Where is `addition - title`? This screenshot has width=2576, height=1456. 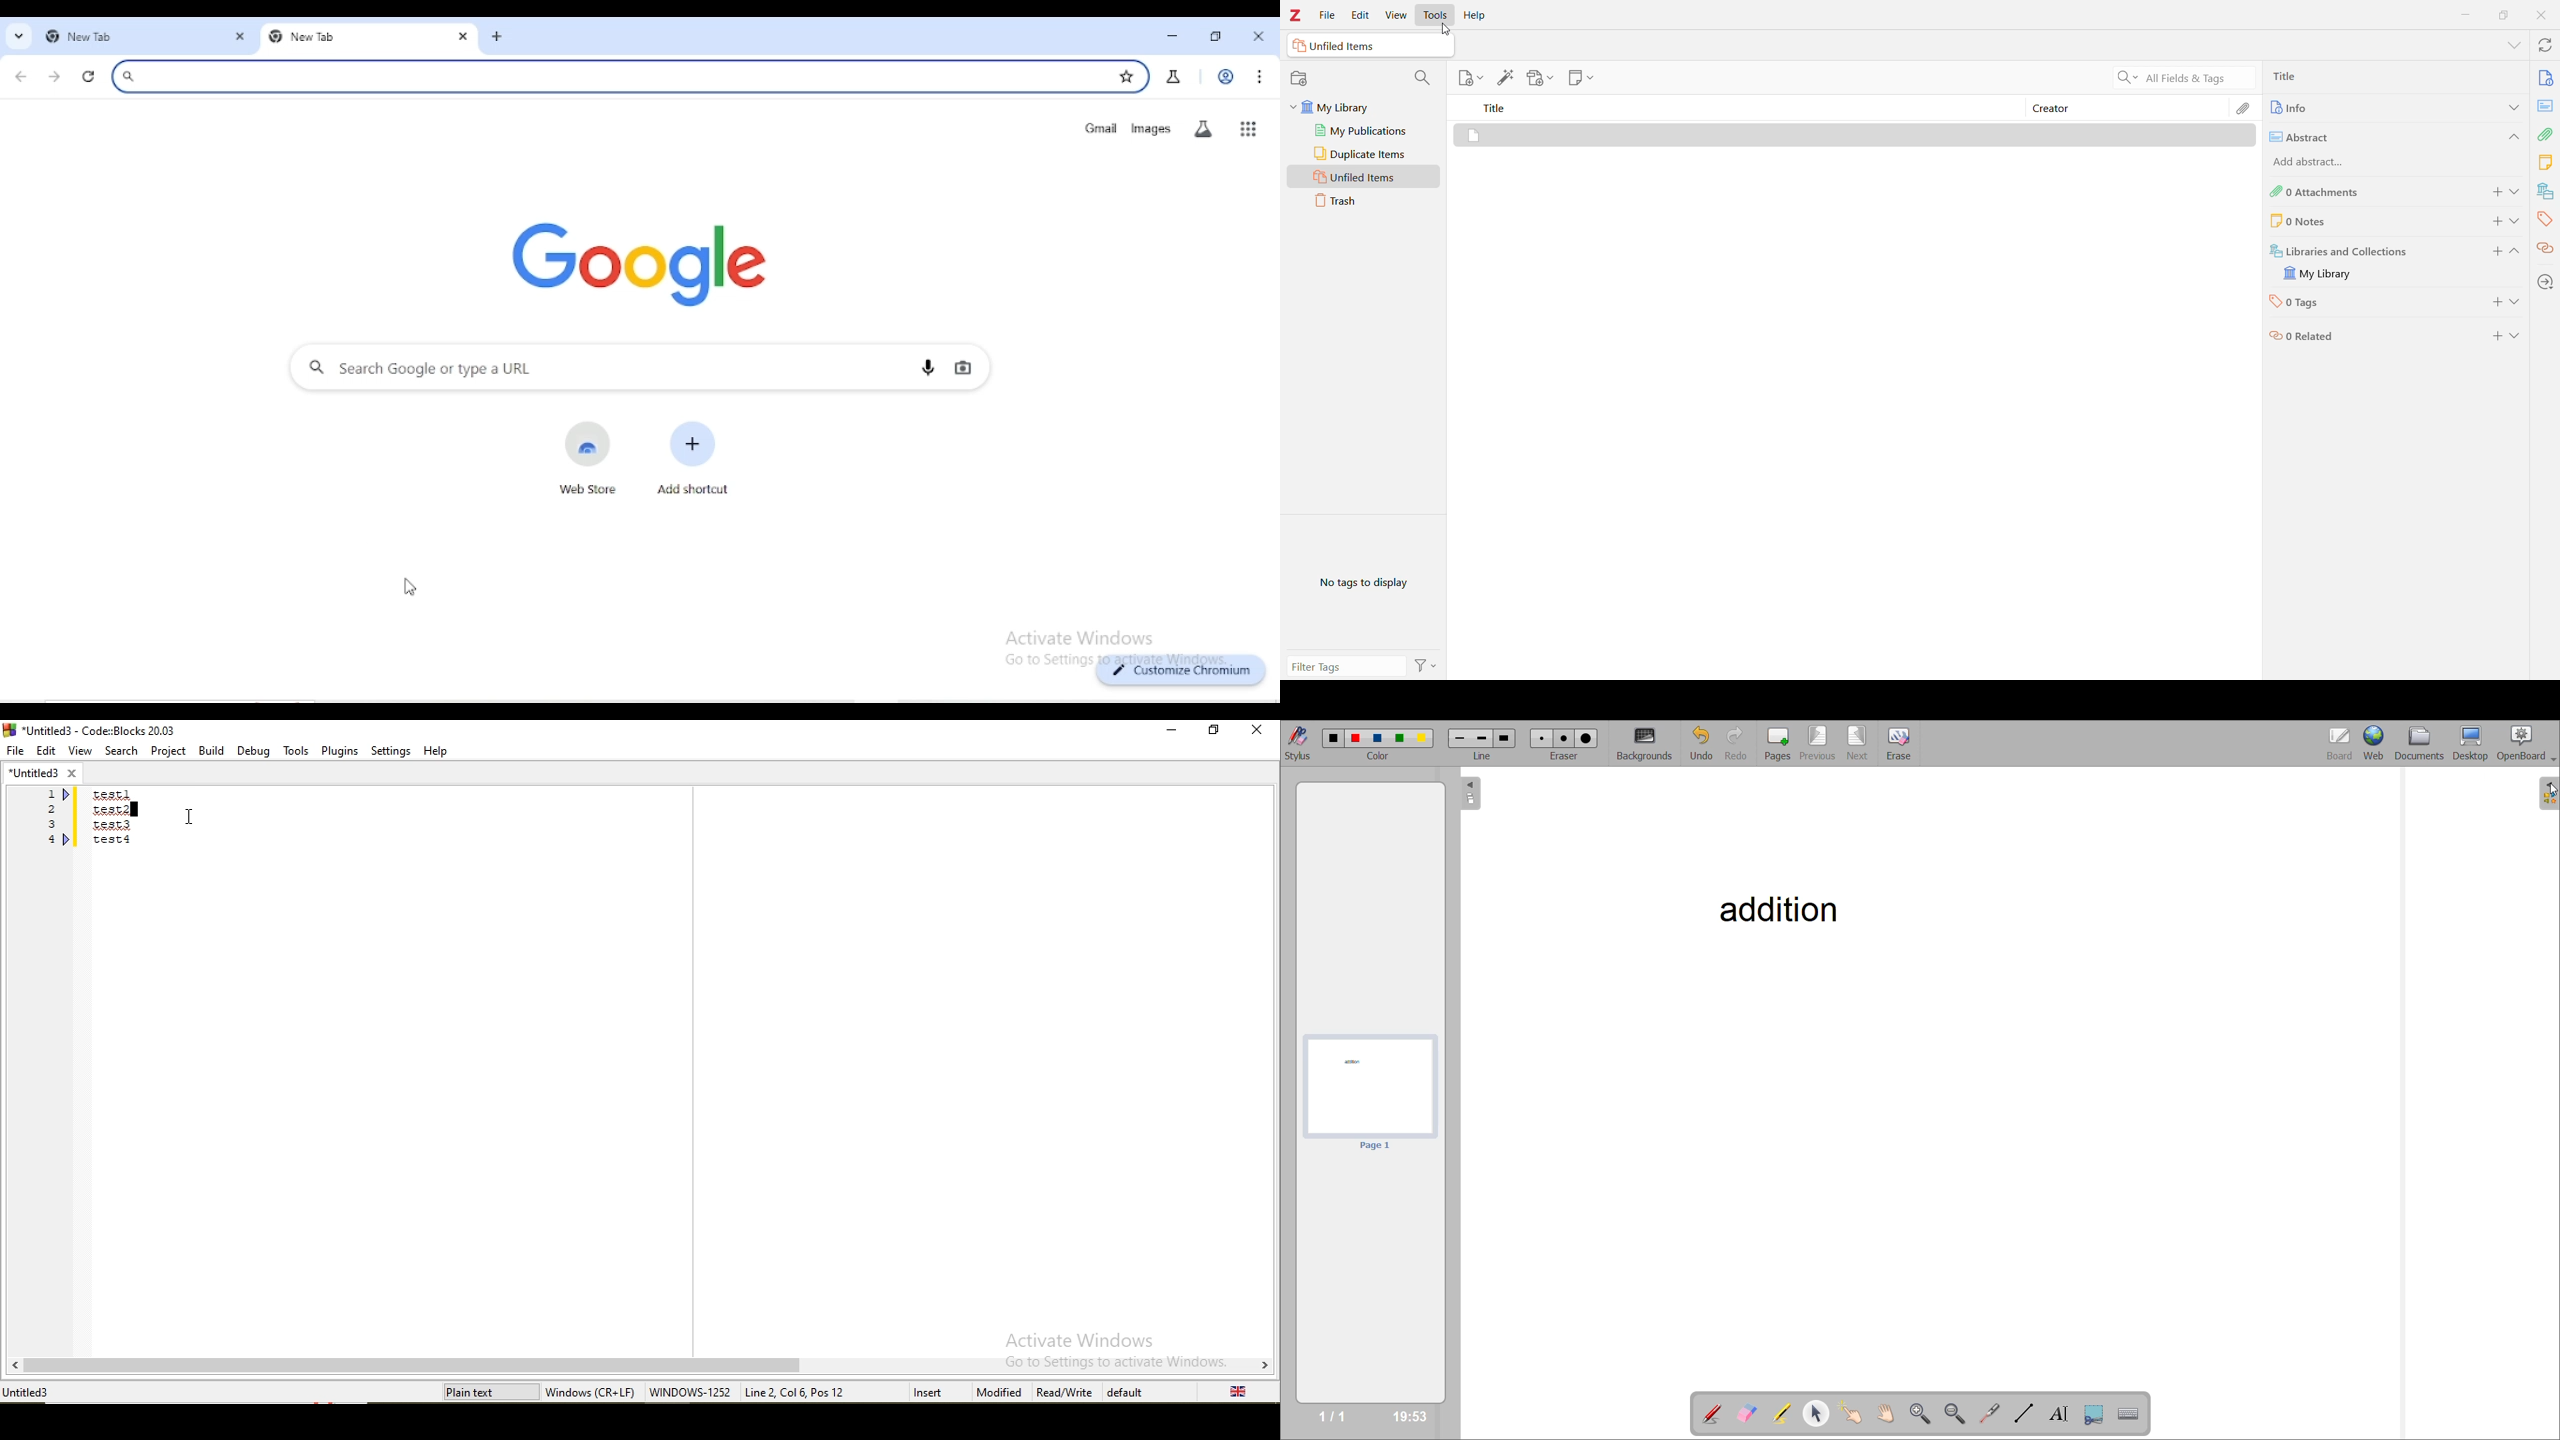 addition - title is located at coordinates (1775, 908).